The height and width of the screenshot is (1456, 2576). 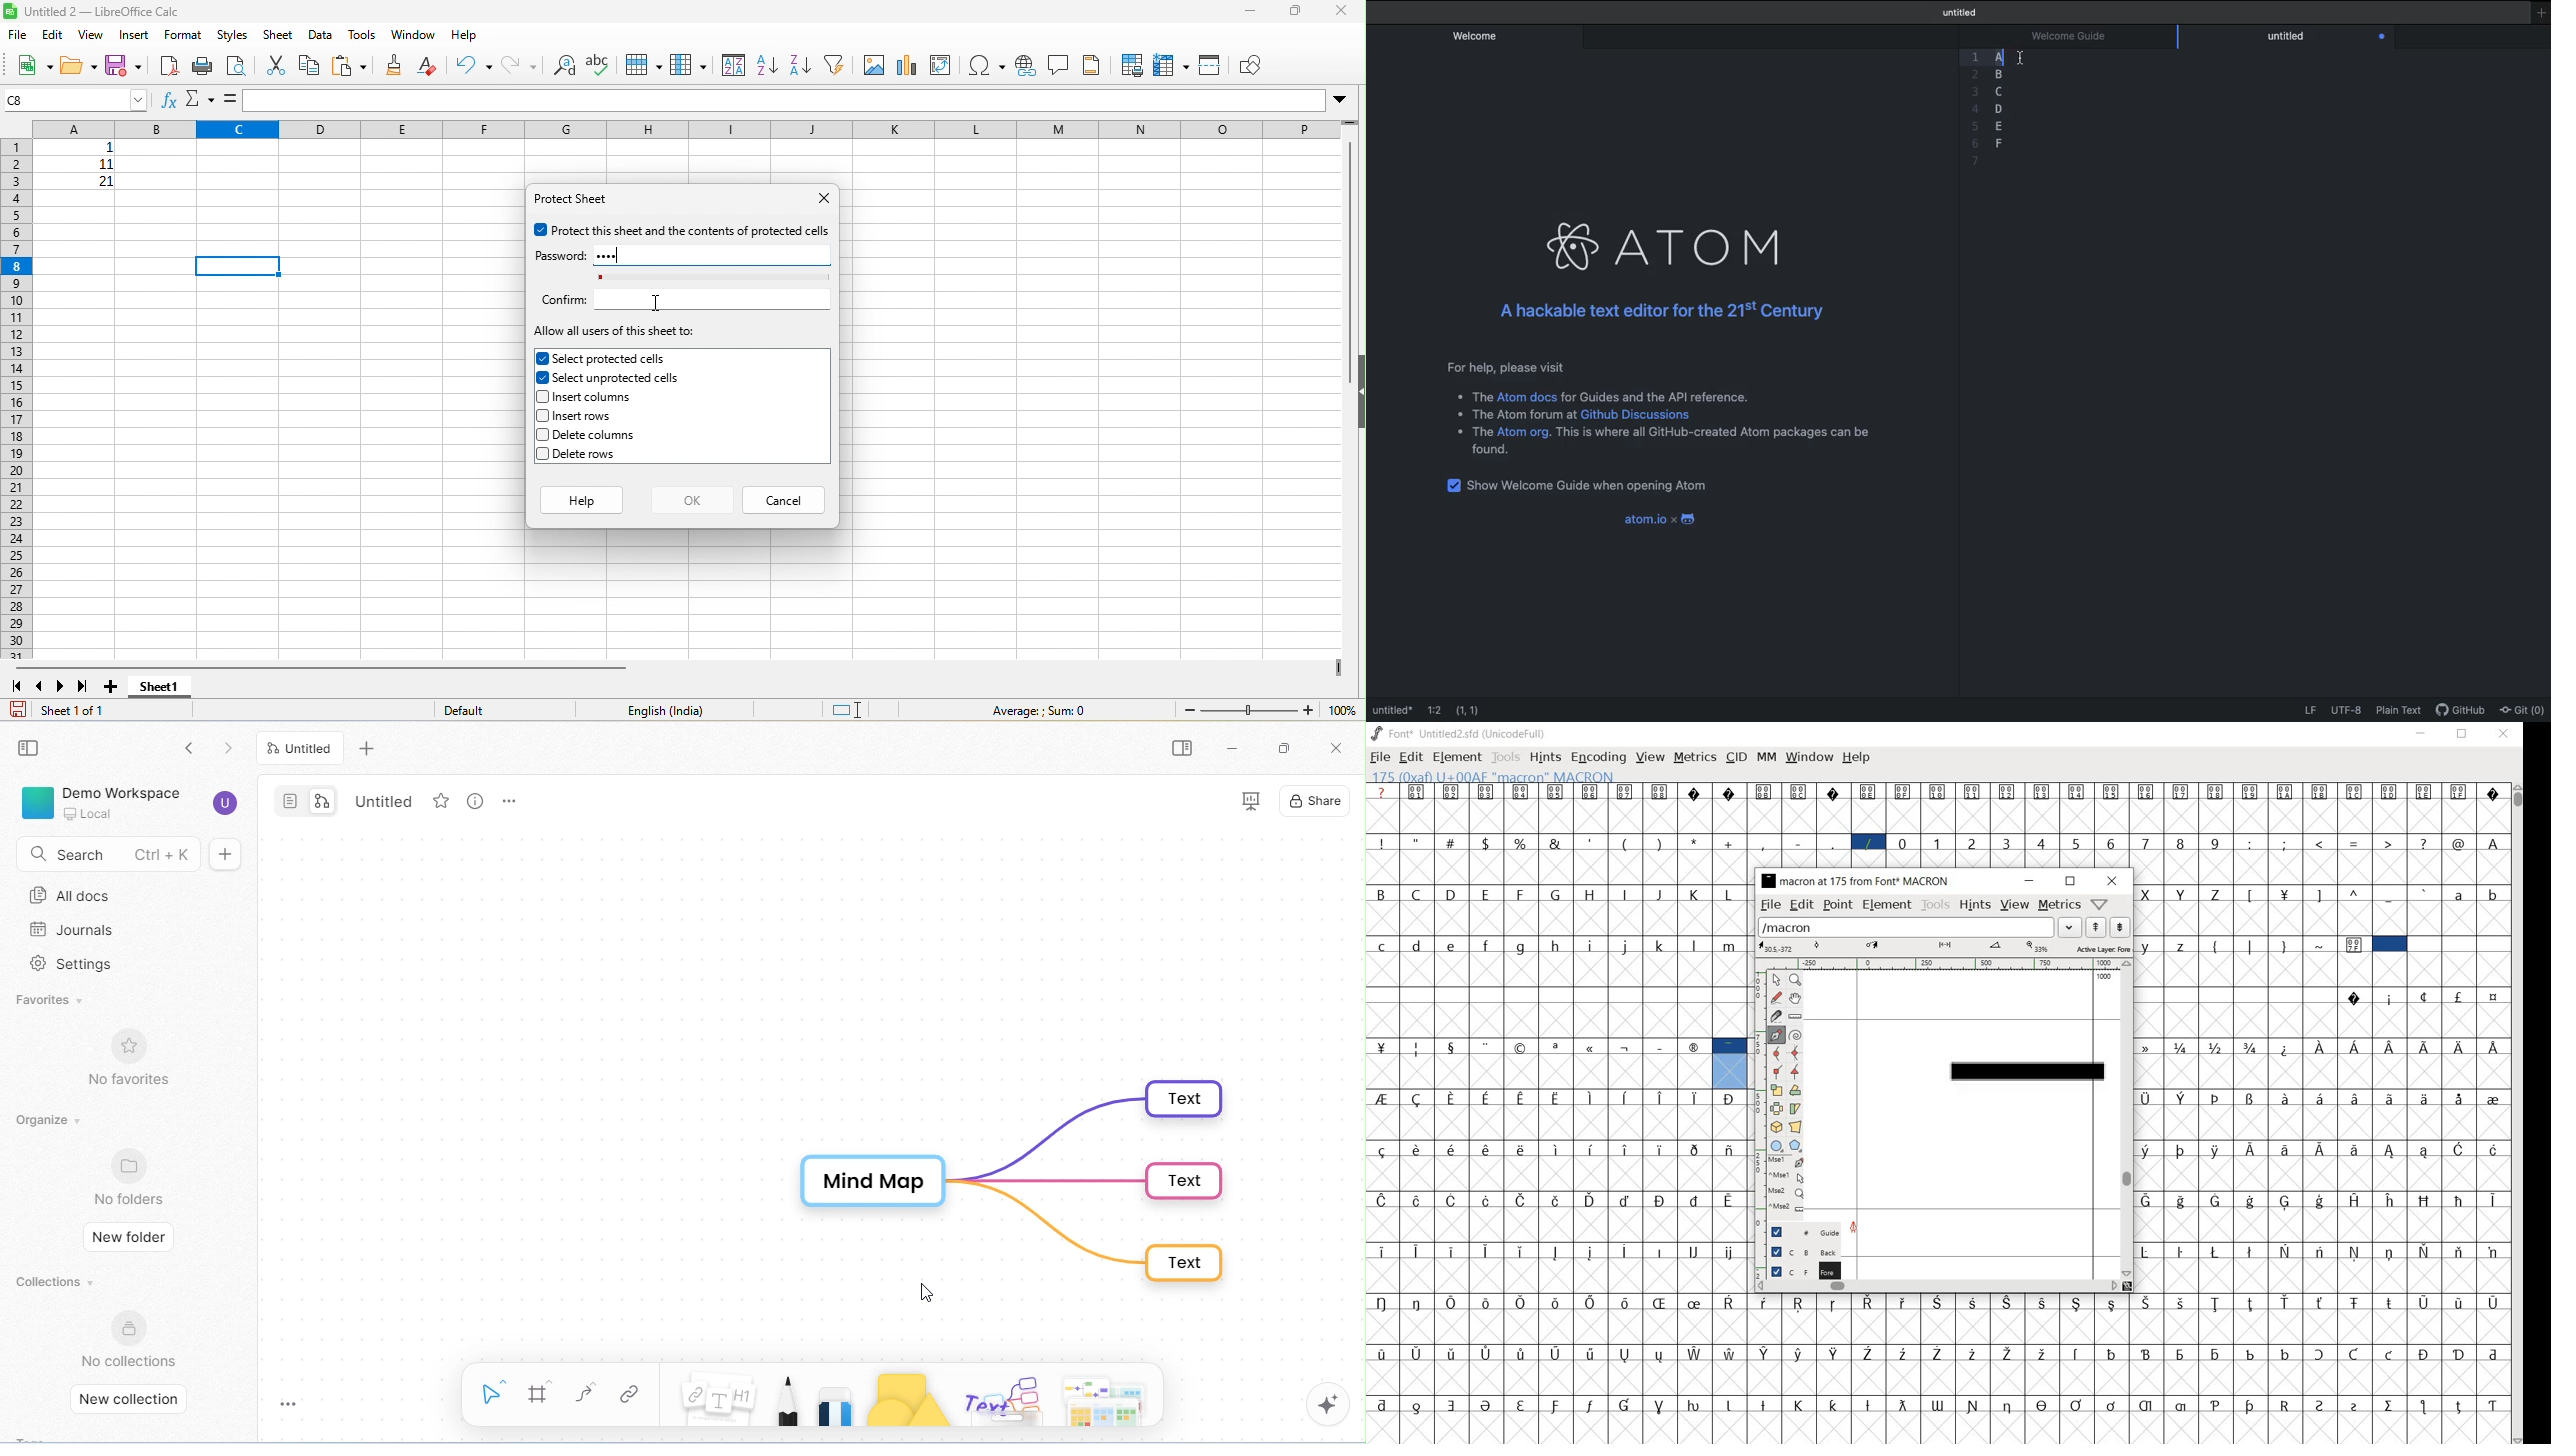 I want to click on Symbol, so click(x=1904, y=1302).